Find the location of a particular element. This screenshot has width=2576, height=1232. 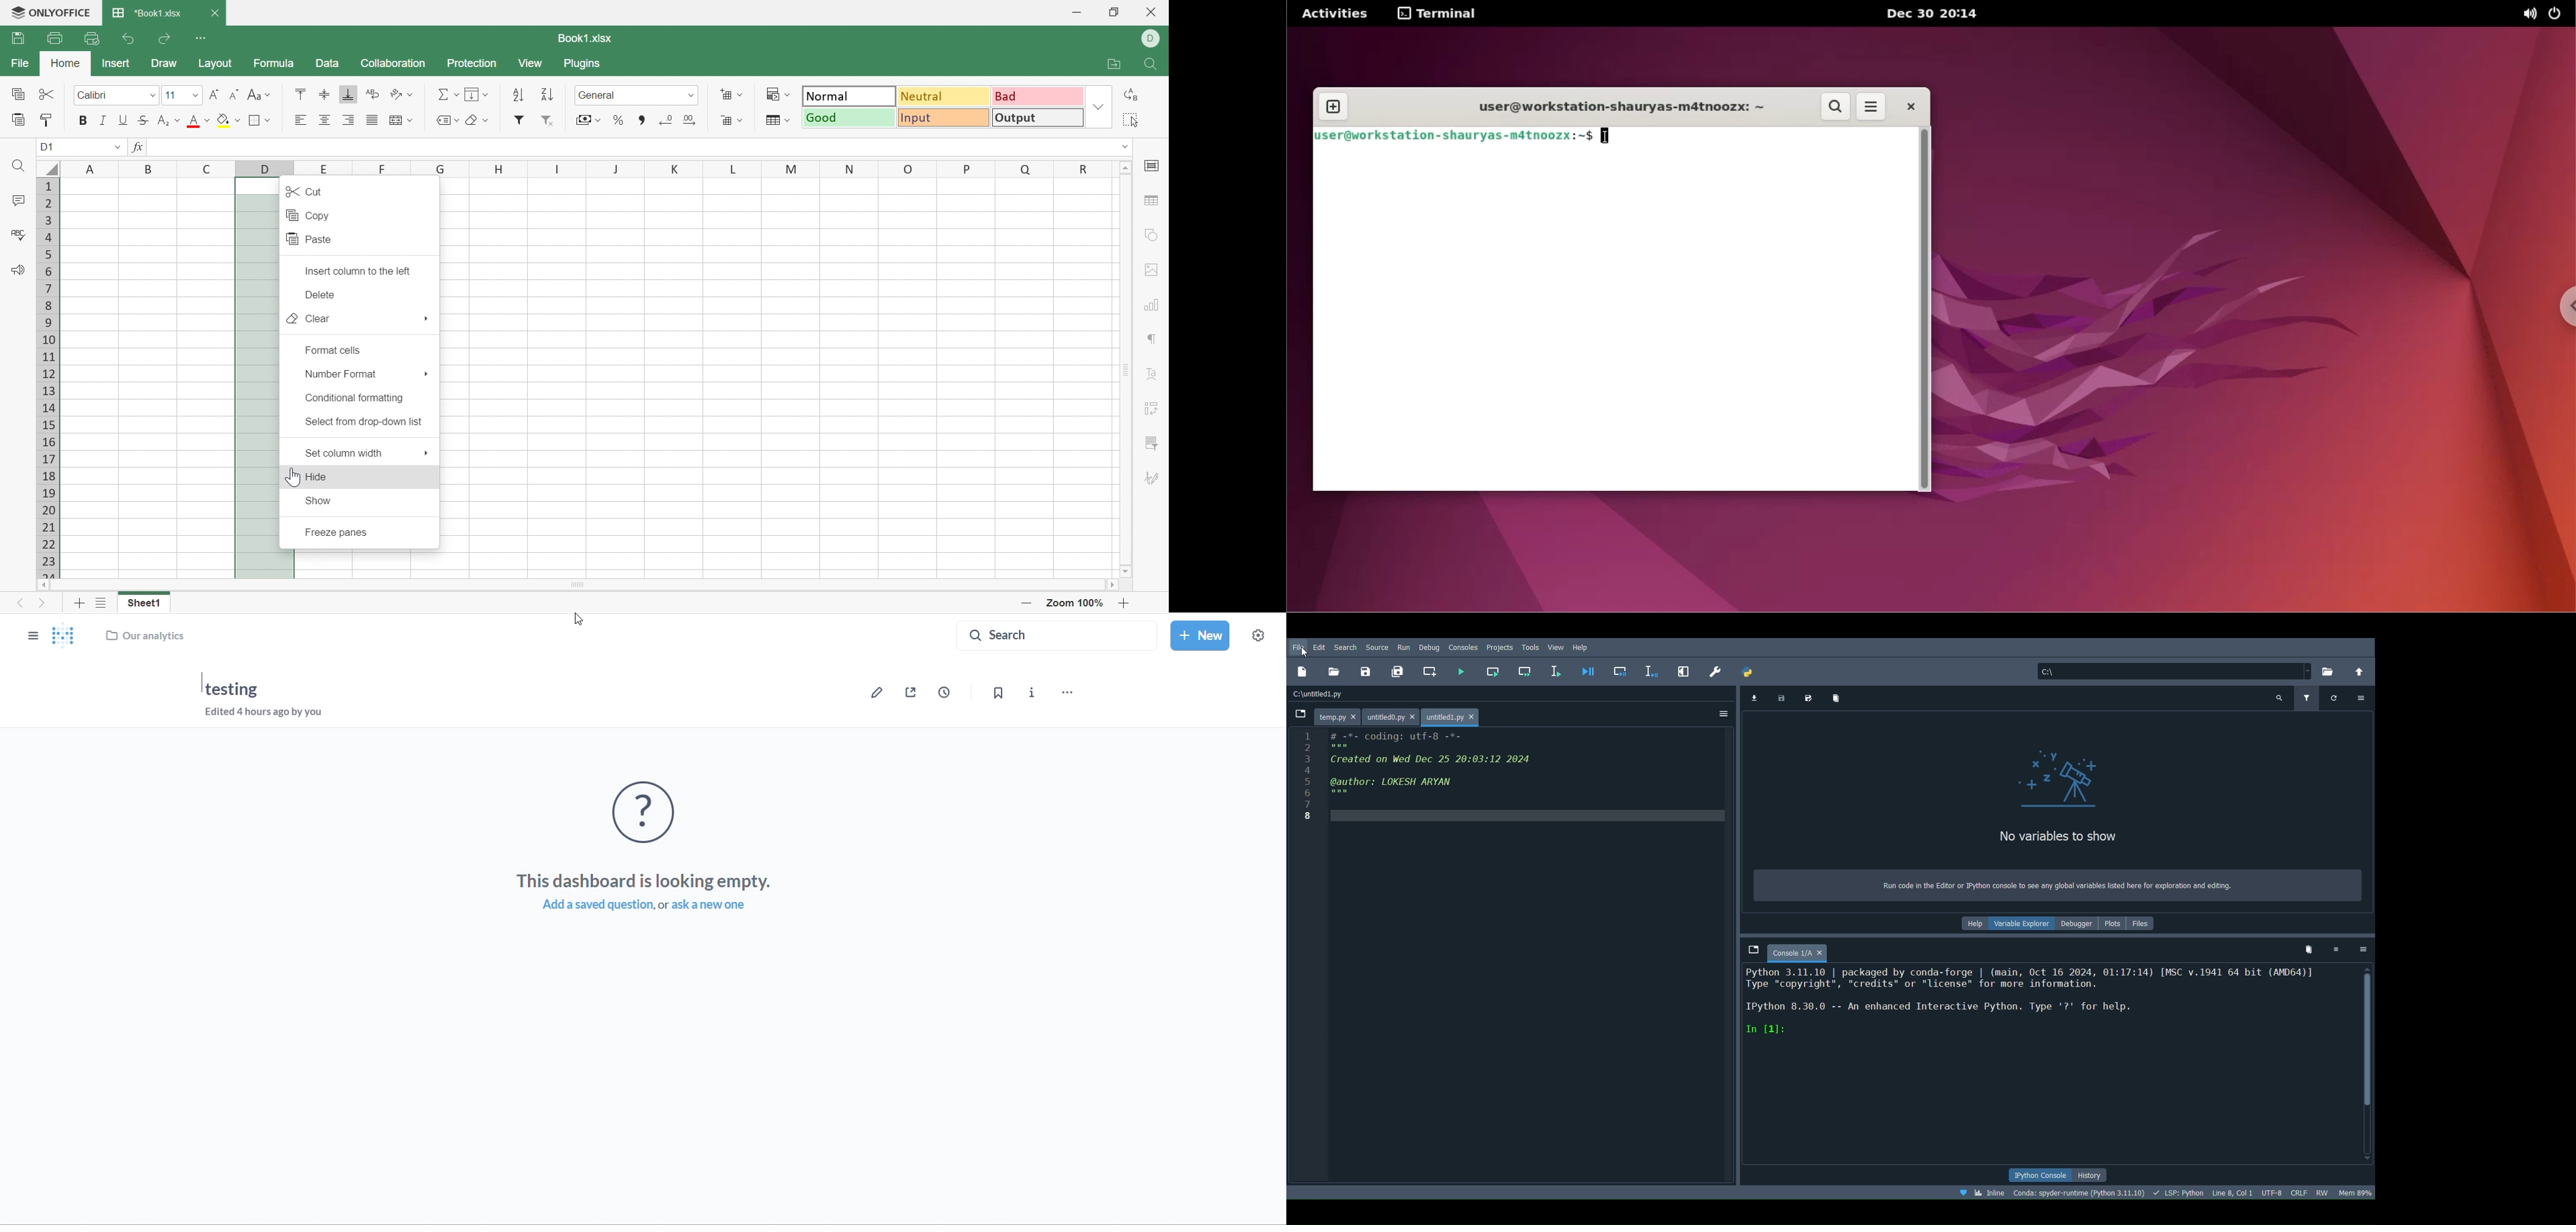

C: (file path) is located at coordinates (2173, 671).